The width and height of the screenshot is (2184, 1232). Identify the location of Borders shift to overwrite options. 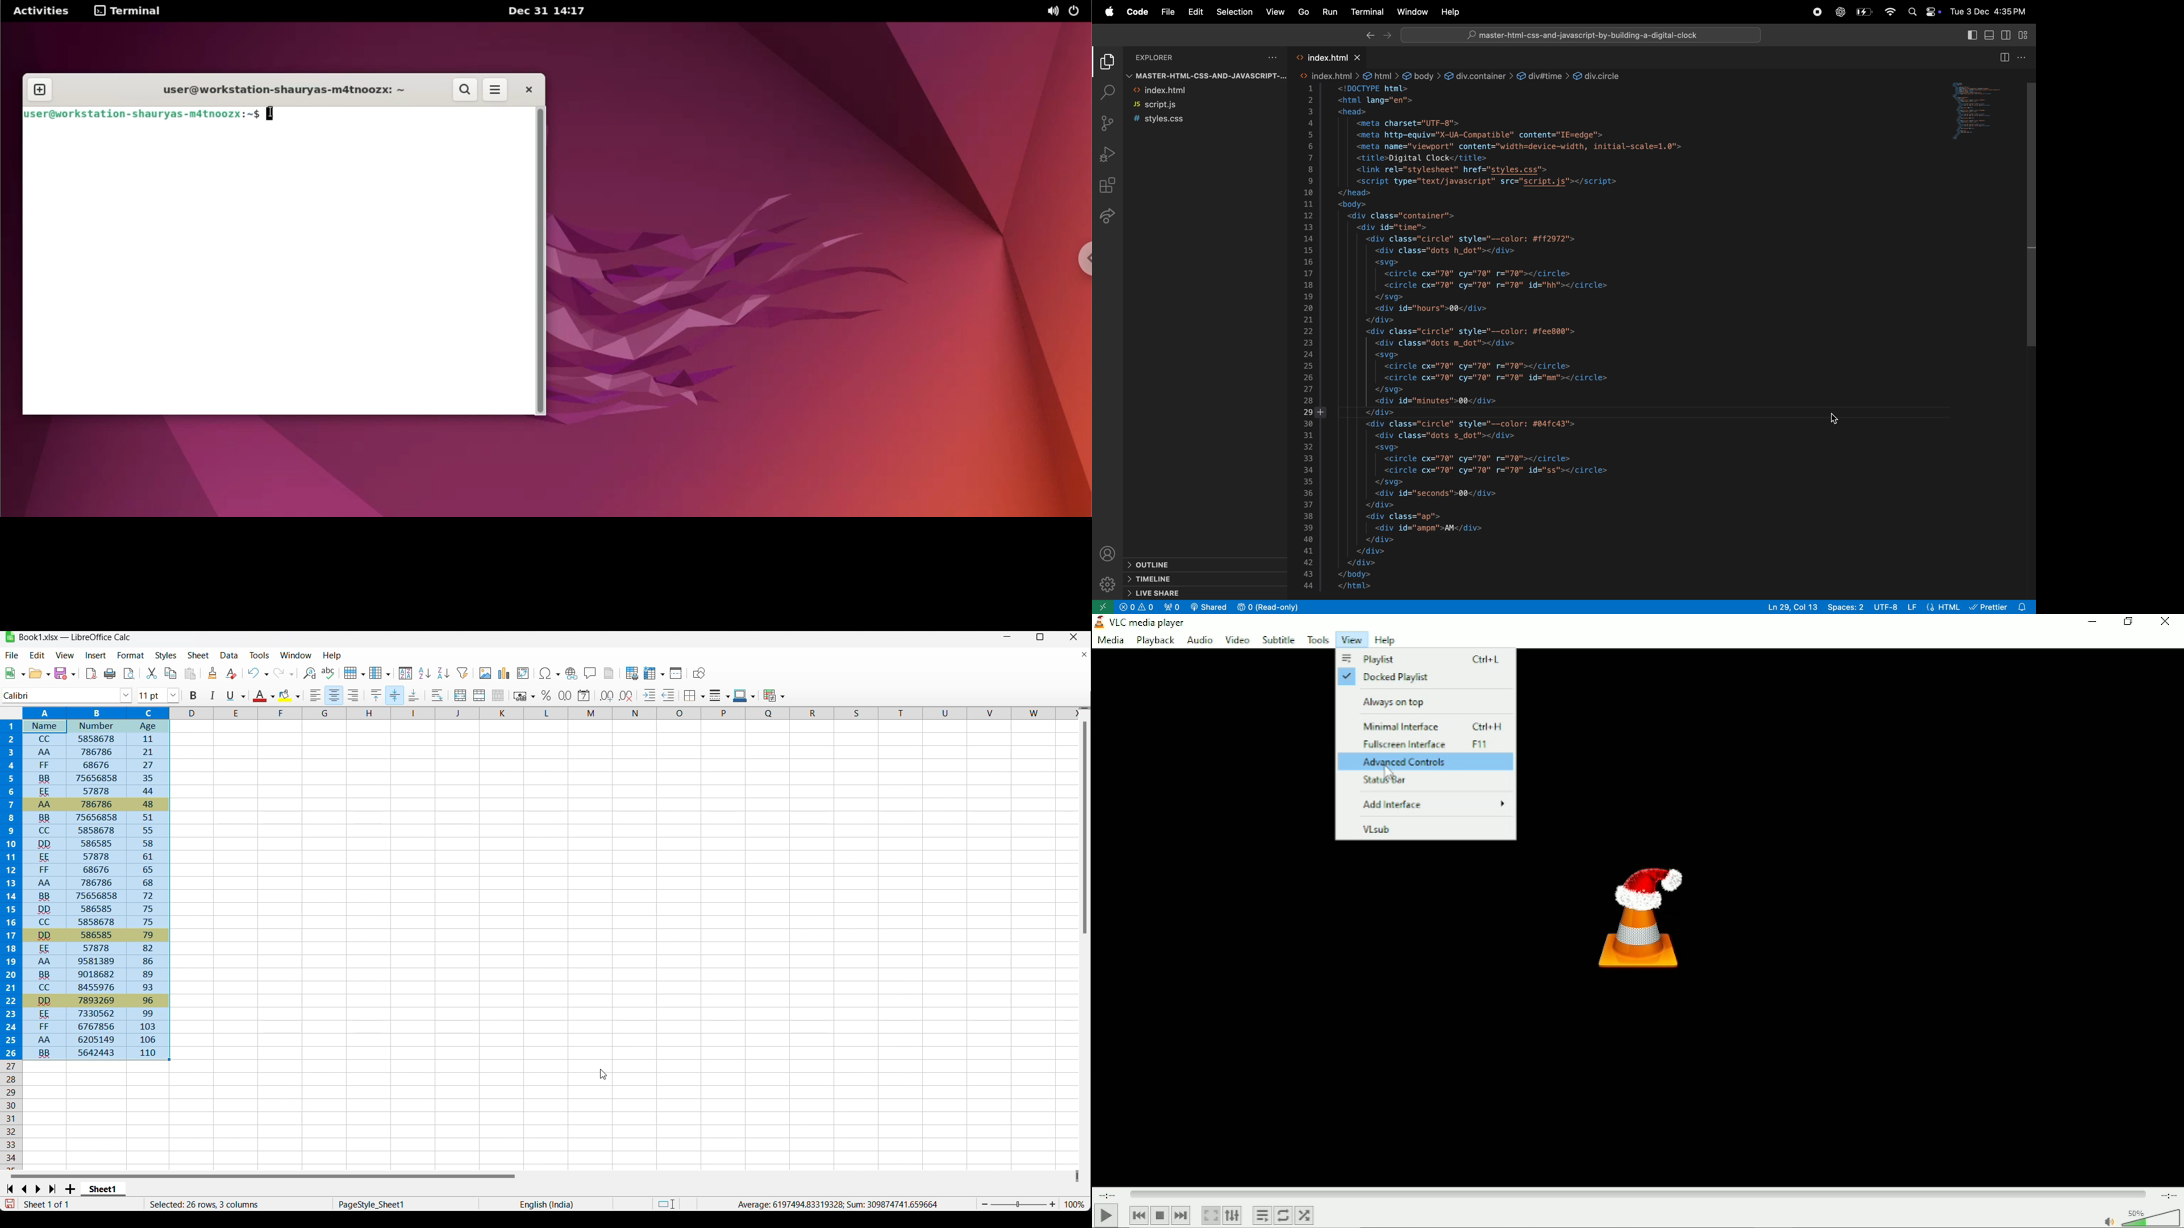
(695, 696).